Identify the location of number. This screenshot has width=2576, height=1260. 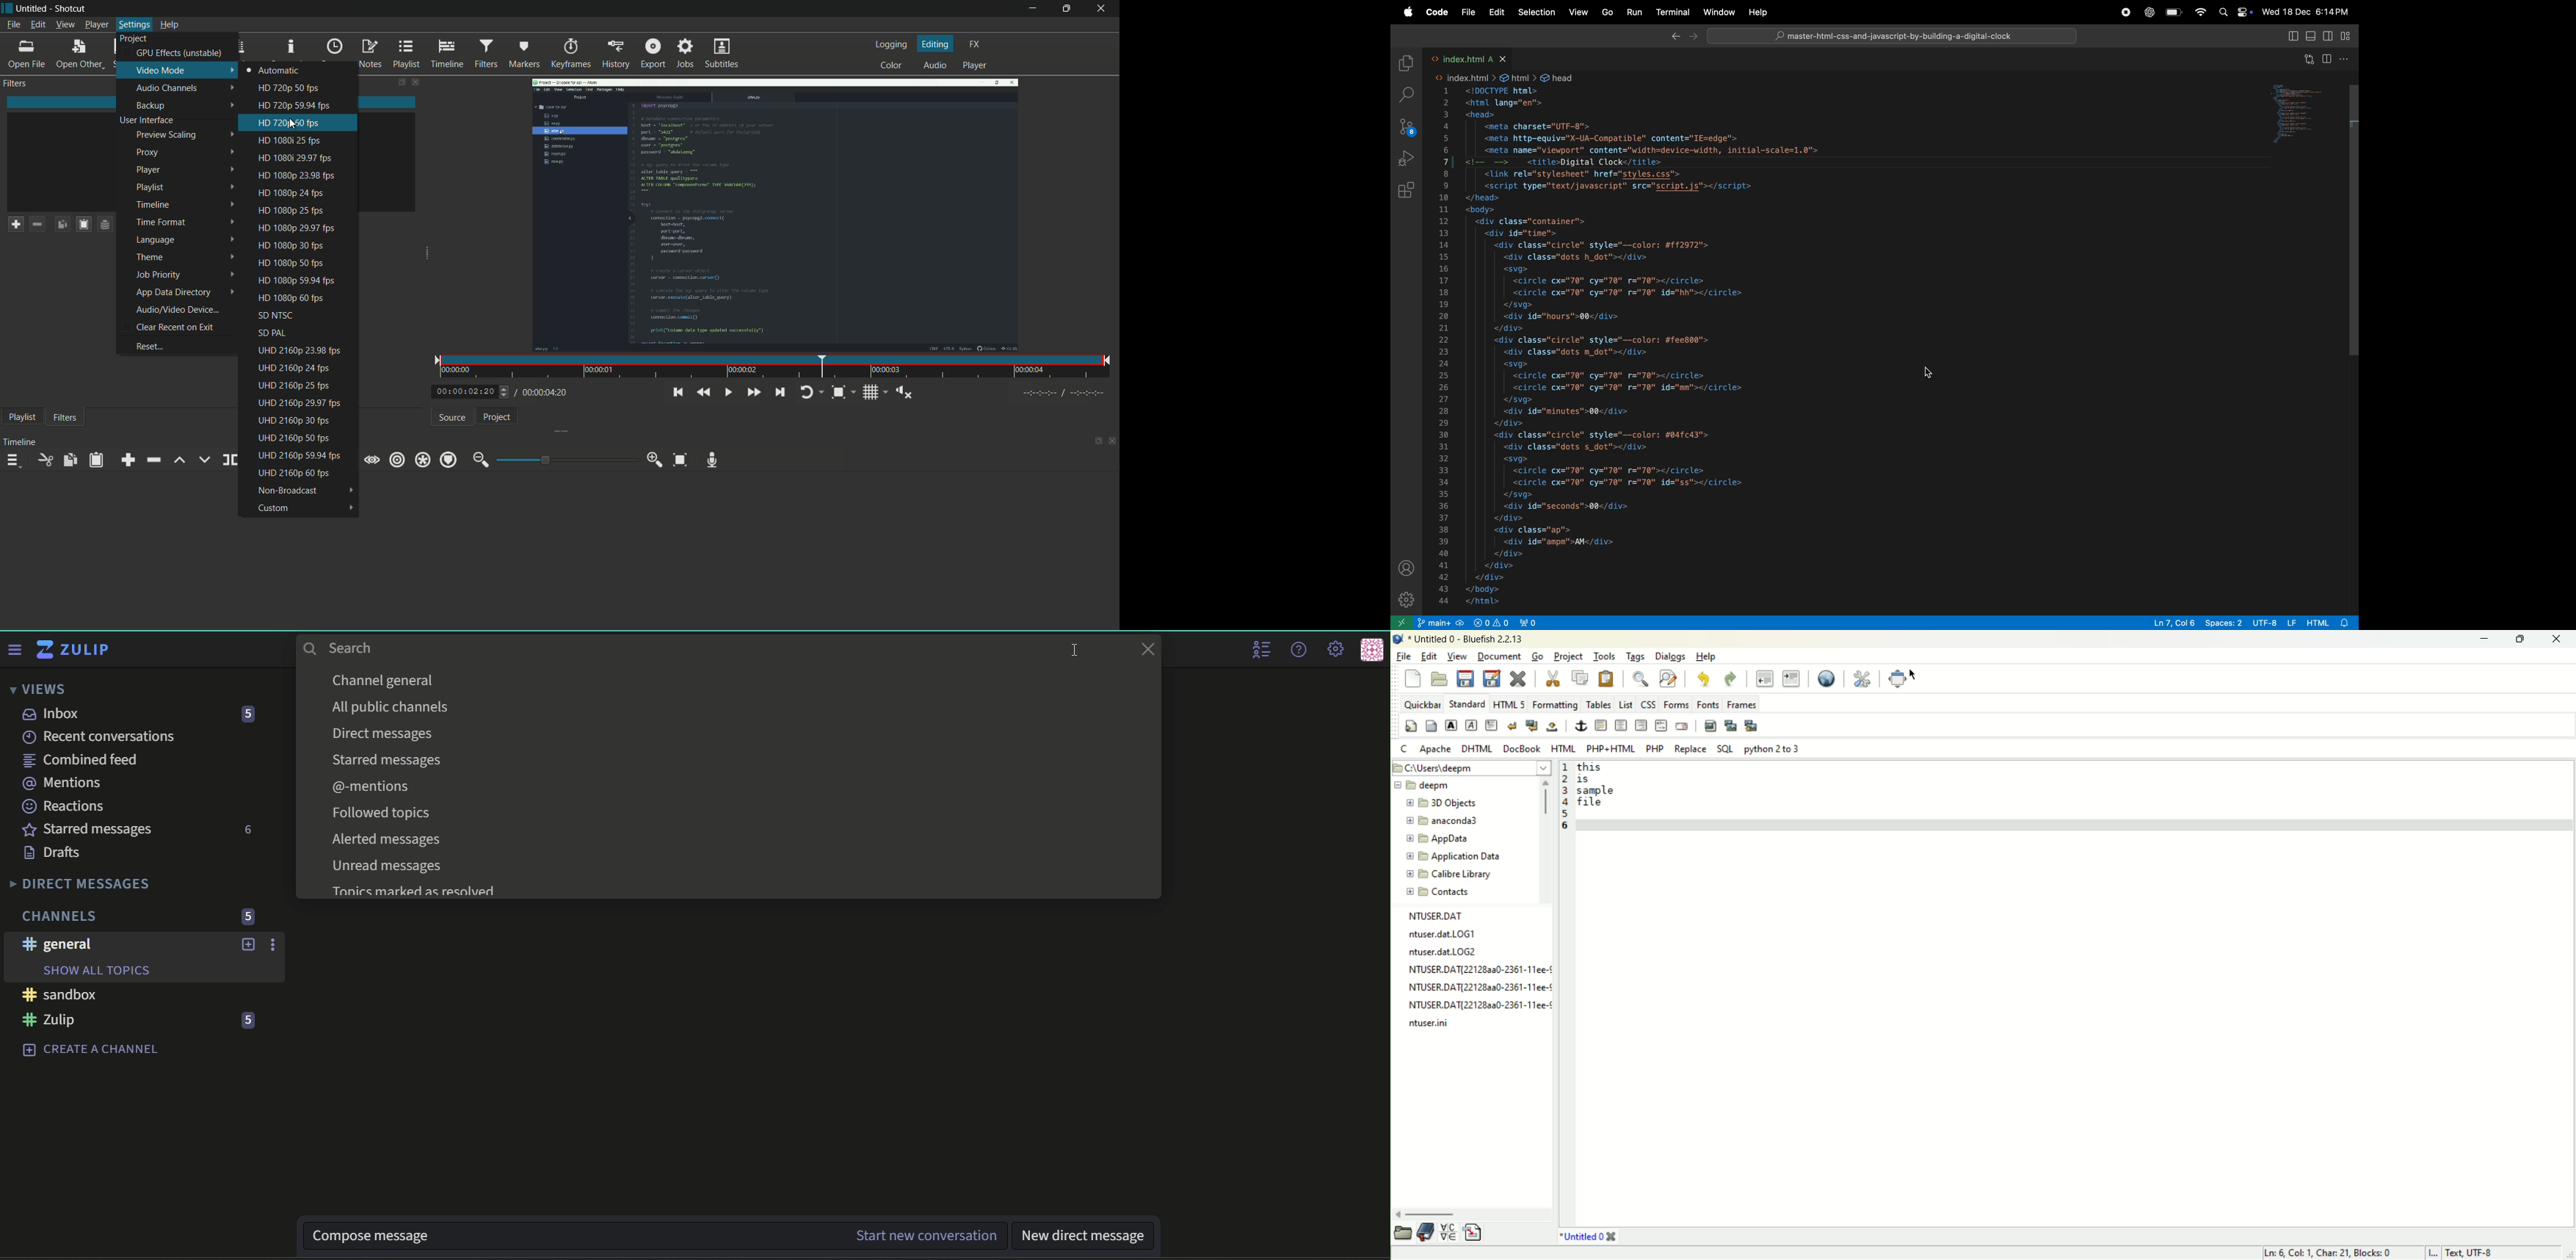
(250, 916).